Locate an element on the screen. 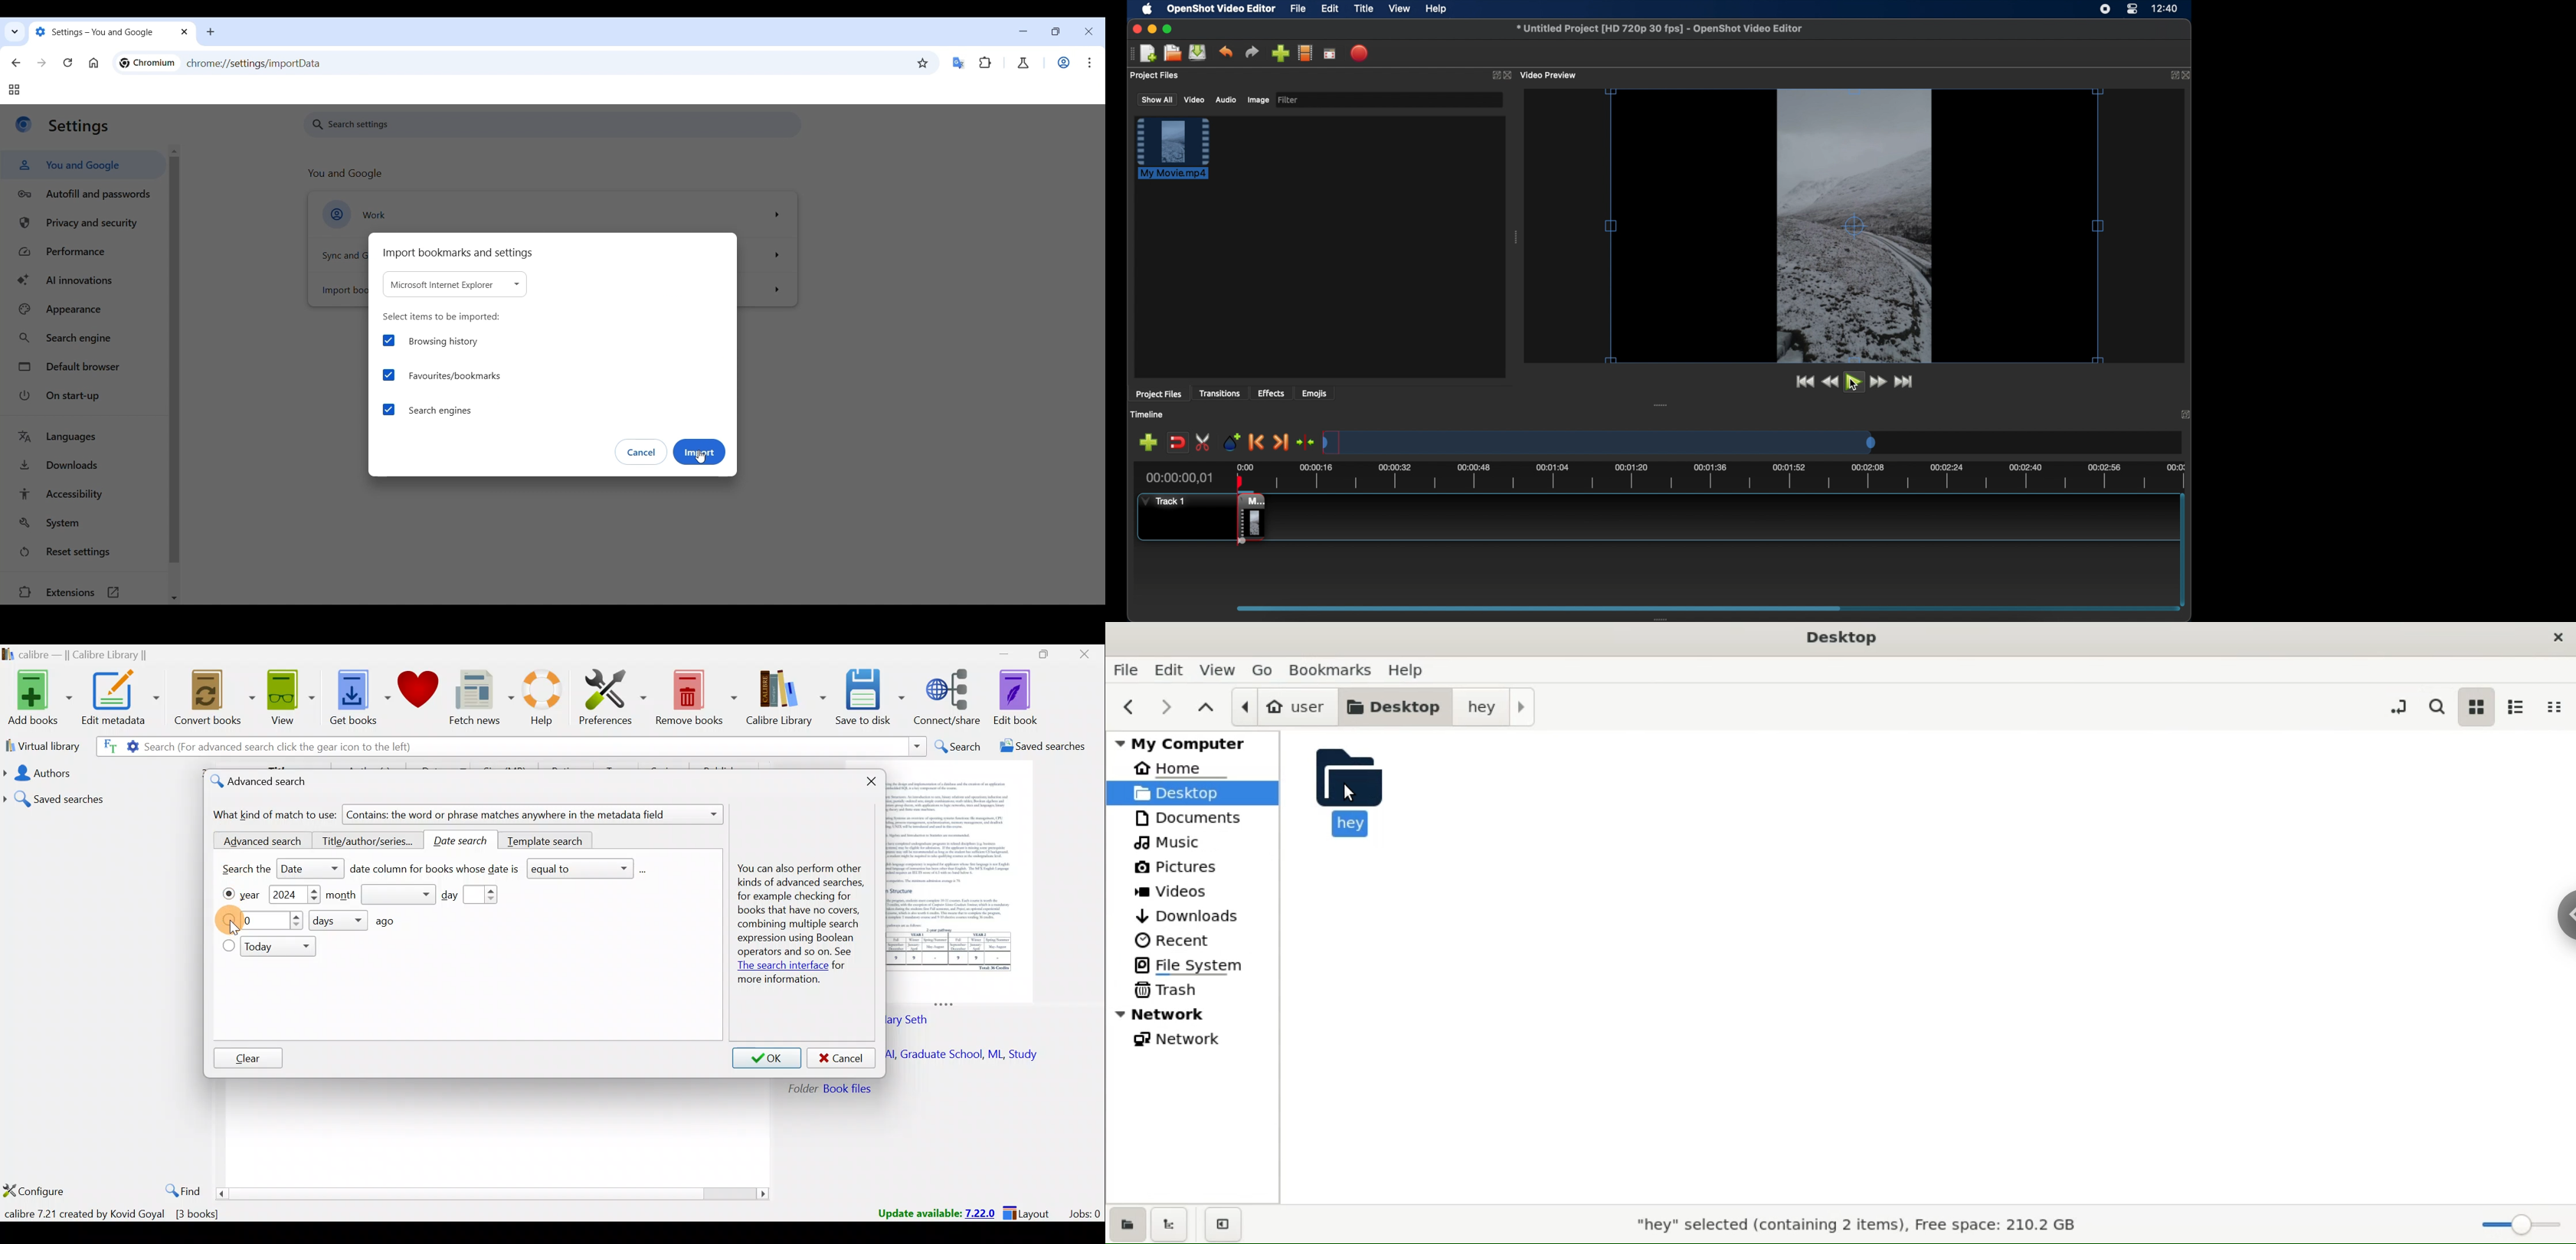 This screenshot has width=2576, height=1260. Close interface is located at coordinates (1090, 31).